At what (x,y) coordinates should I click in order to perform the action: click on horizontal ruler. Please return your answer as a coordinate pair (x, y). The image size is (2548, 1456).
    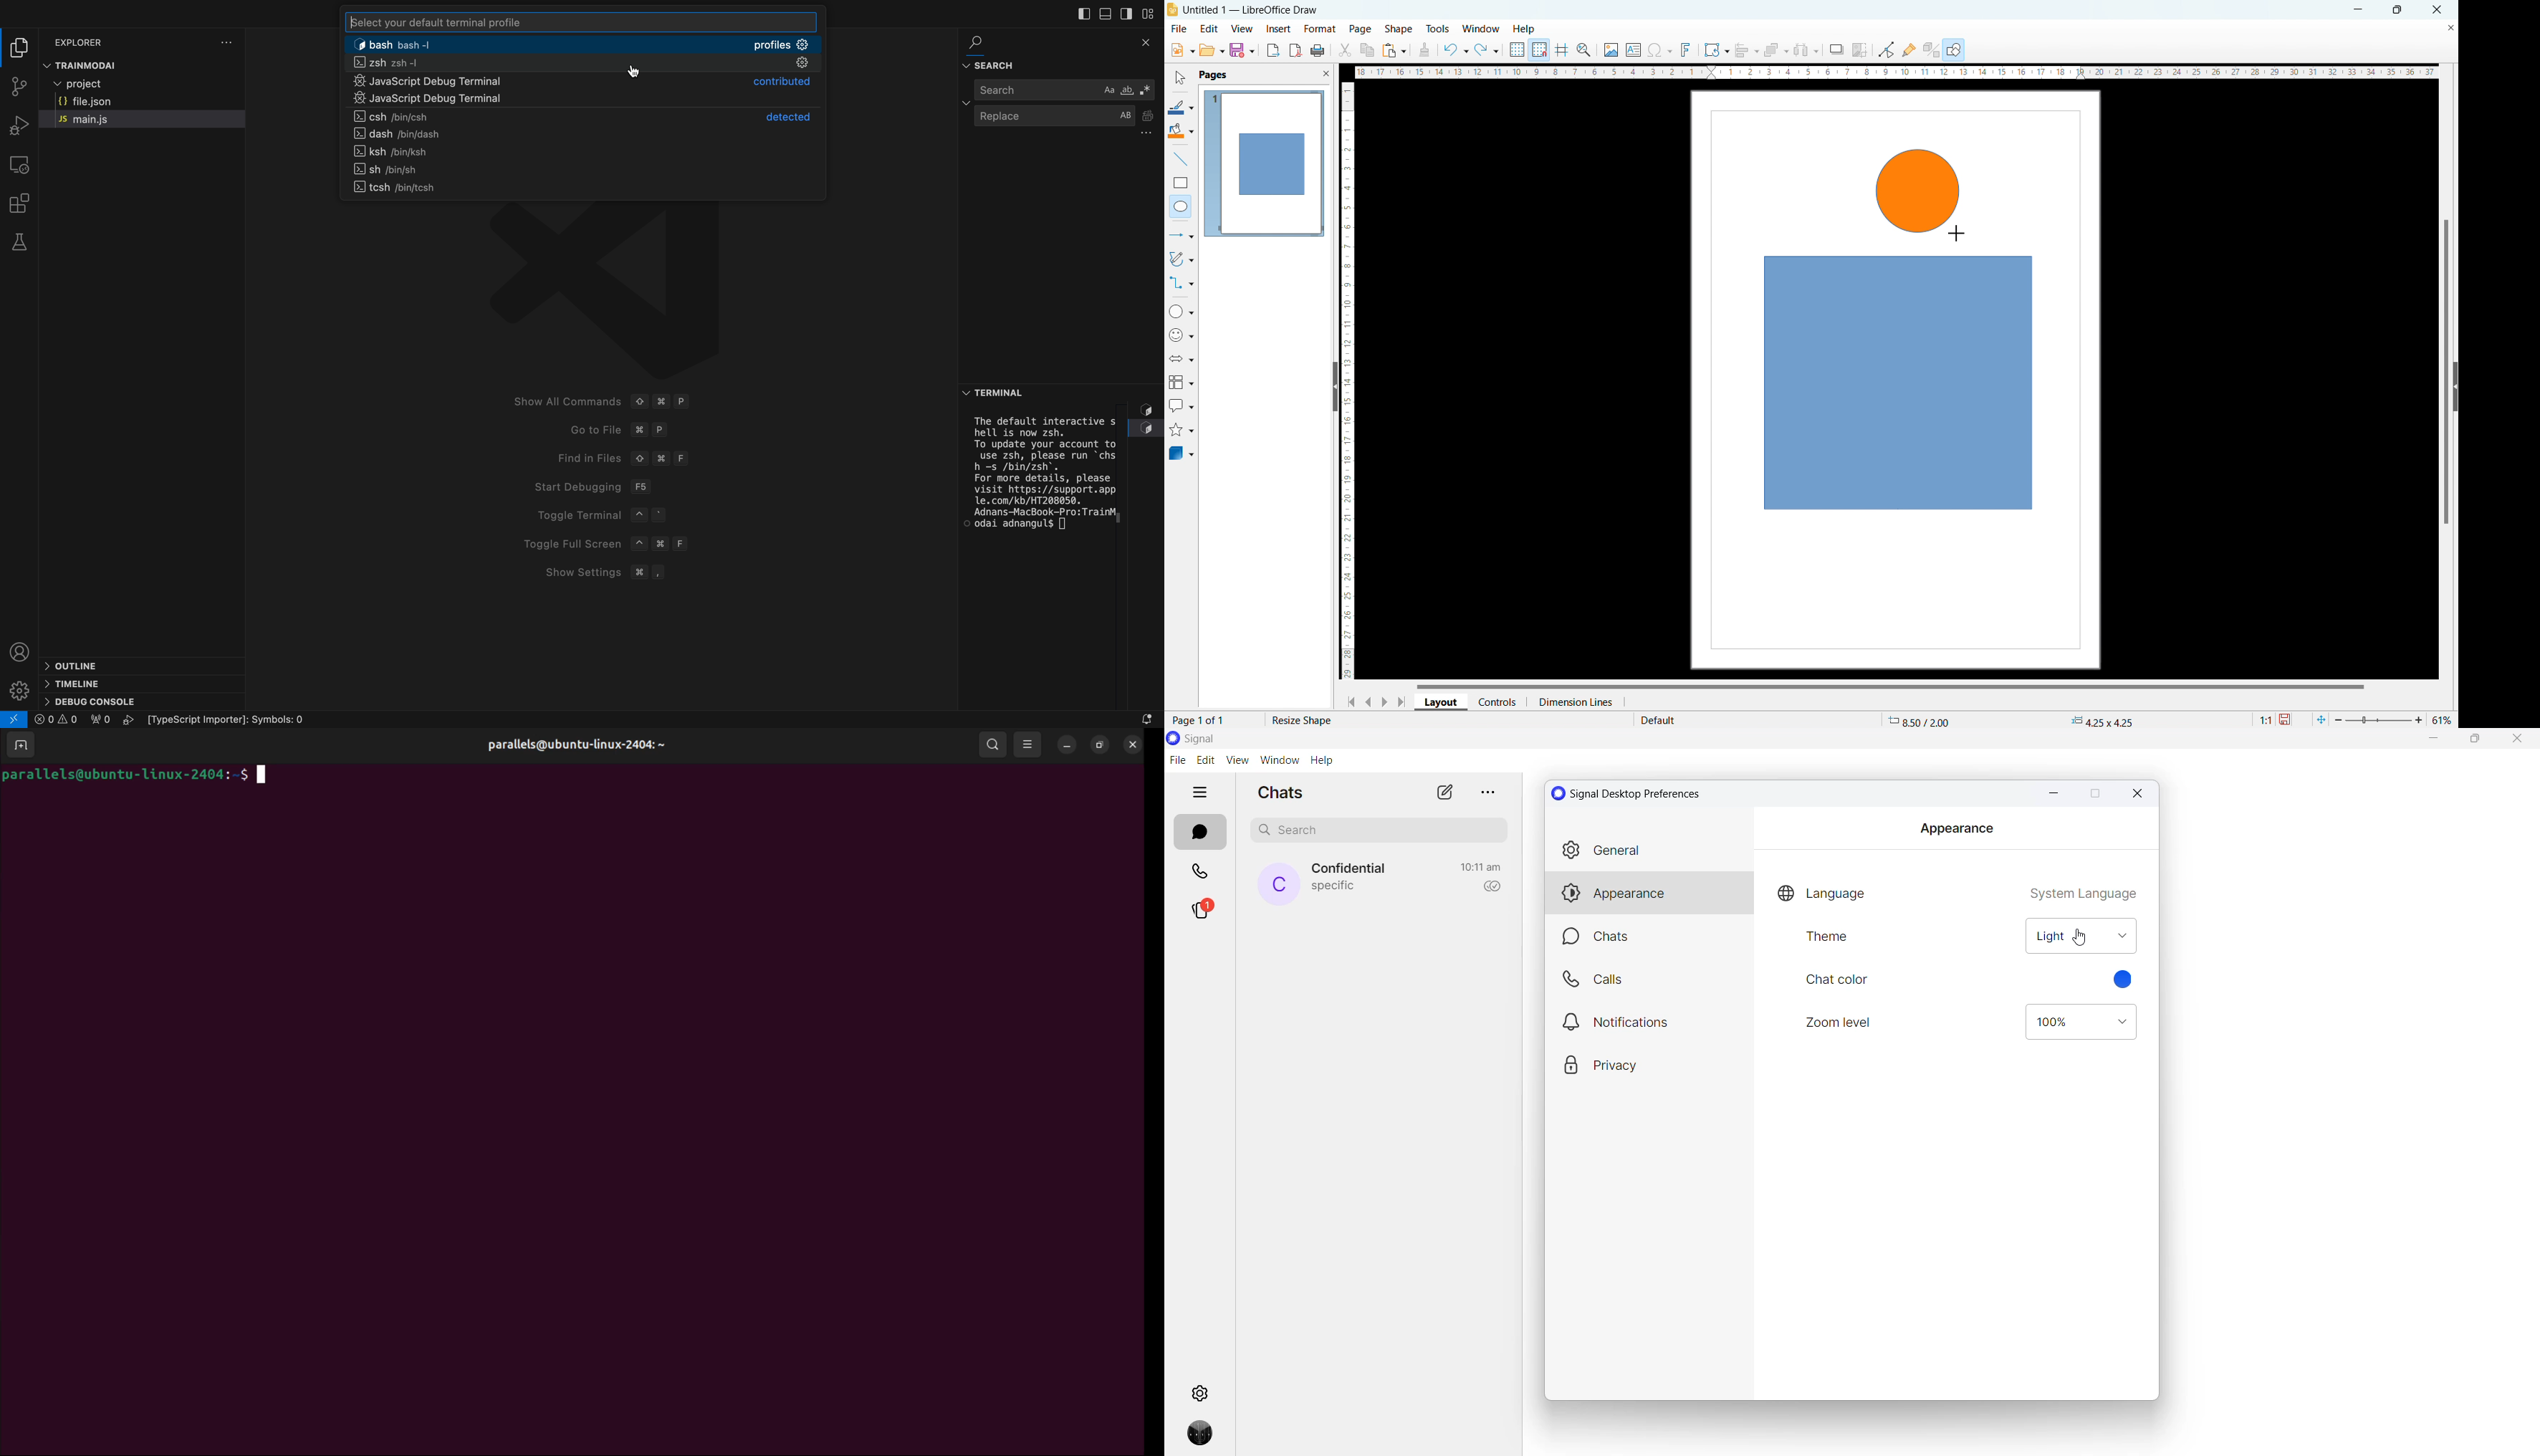
    Looking at the image, I should click on (1896, 71).